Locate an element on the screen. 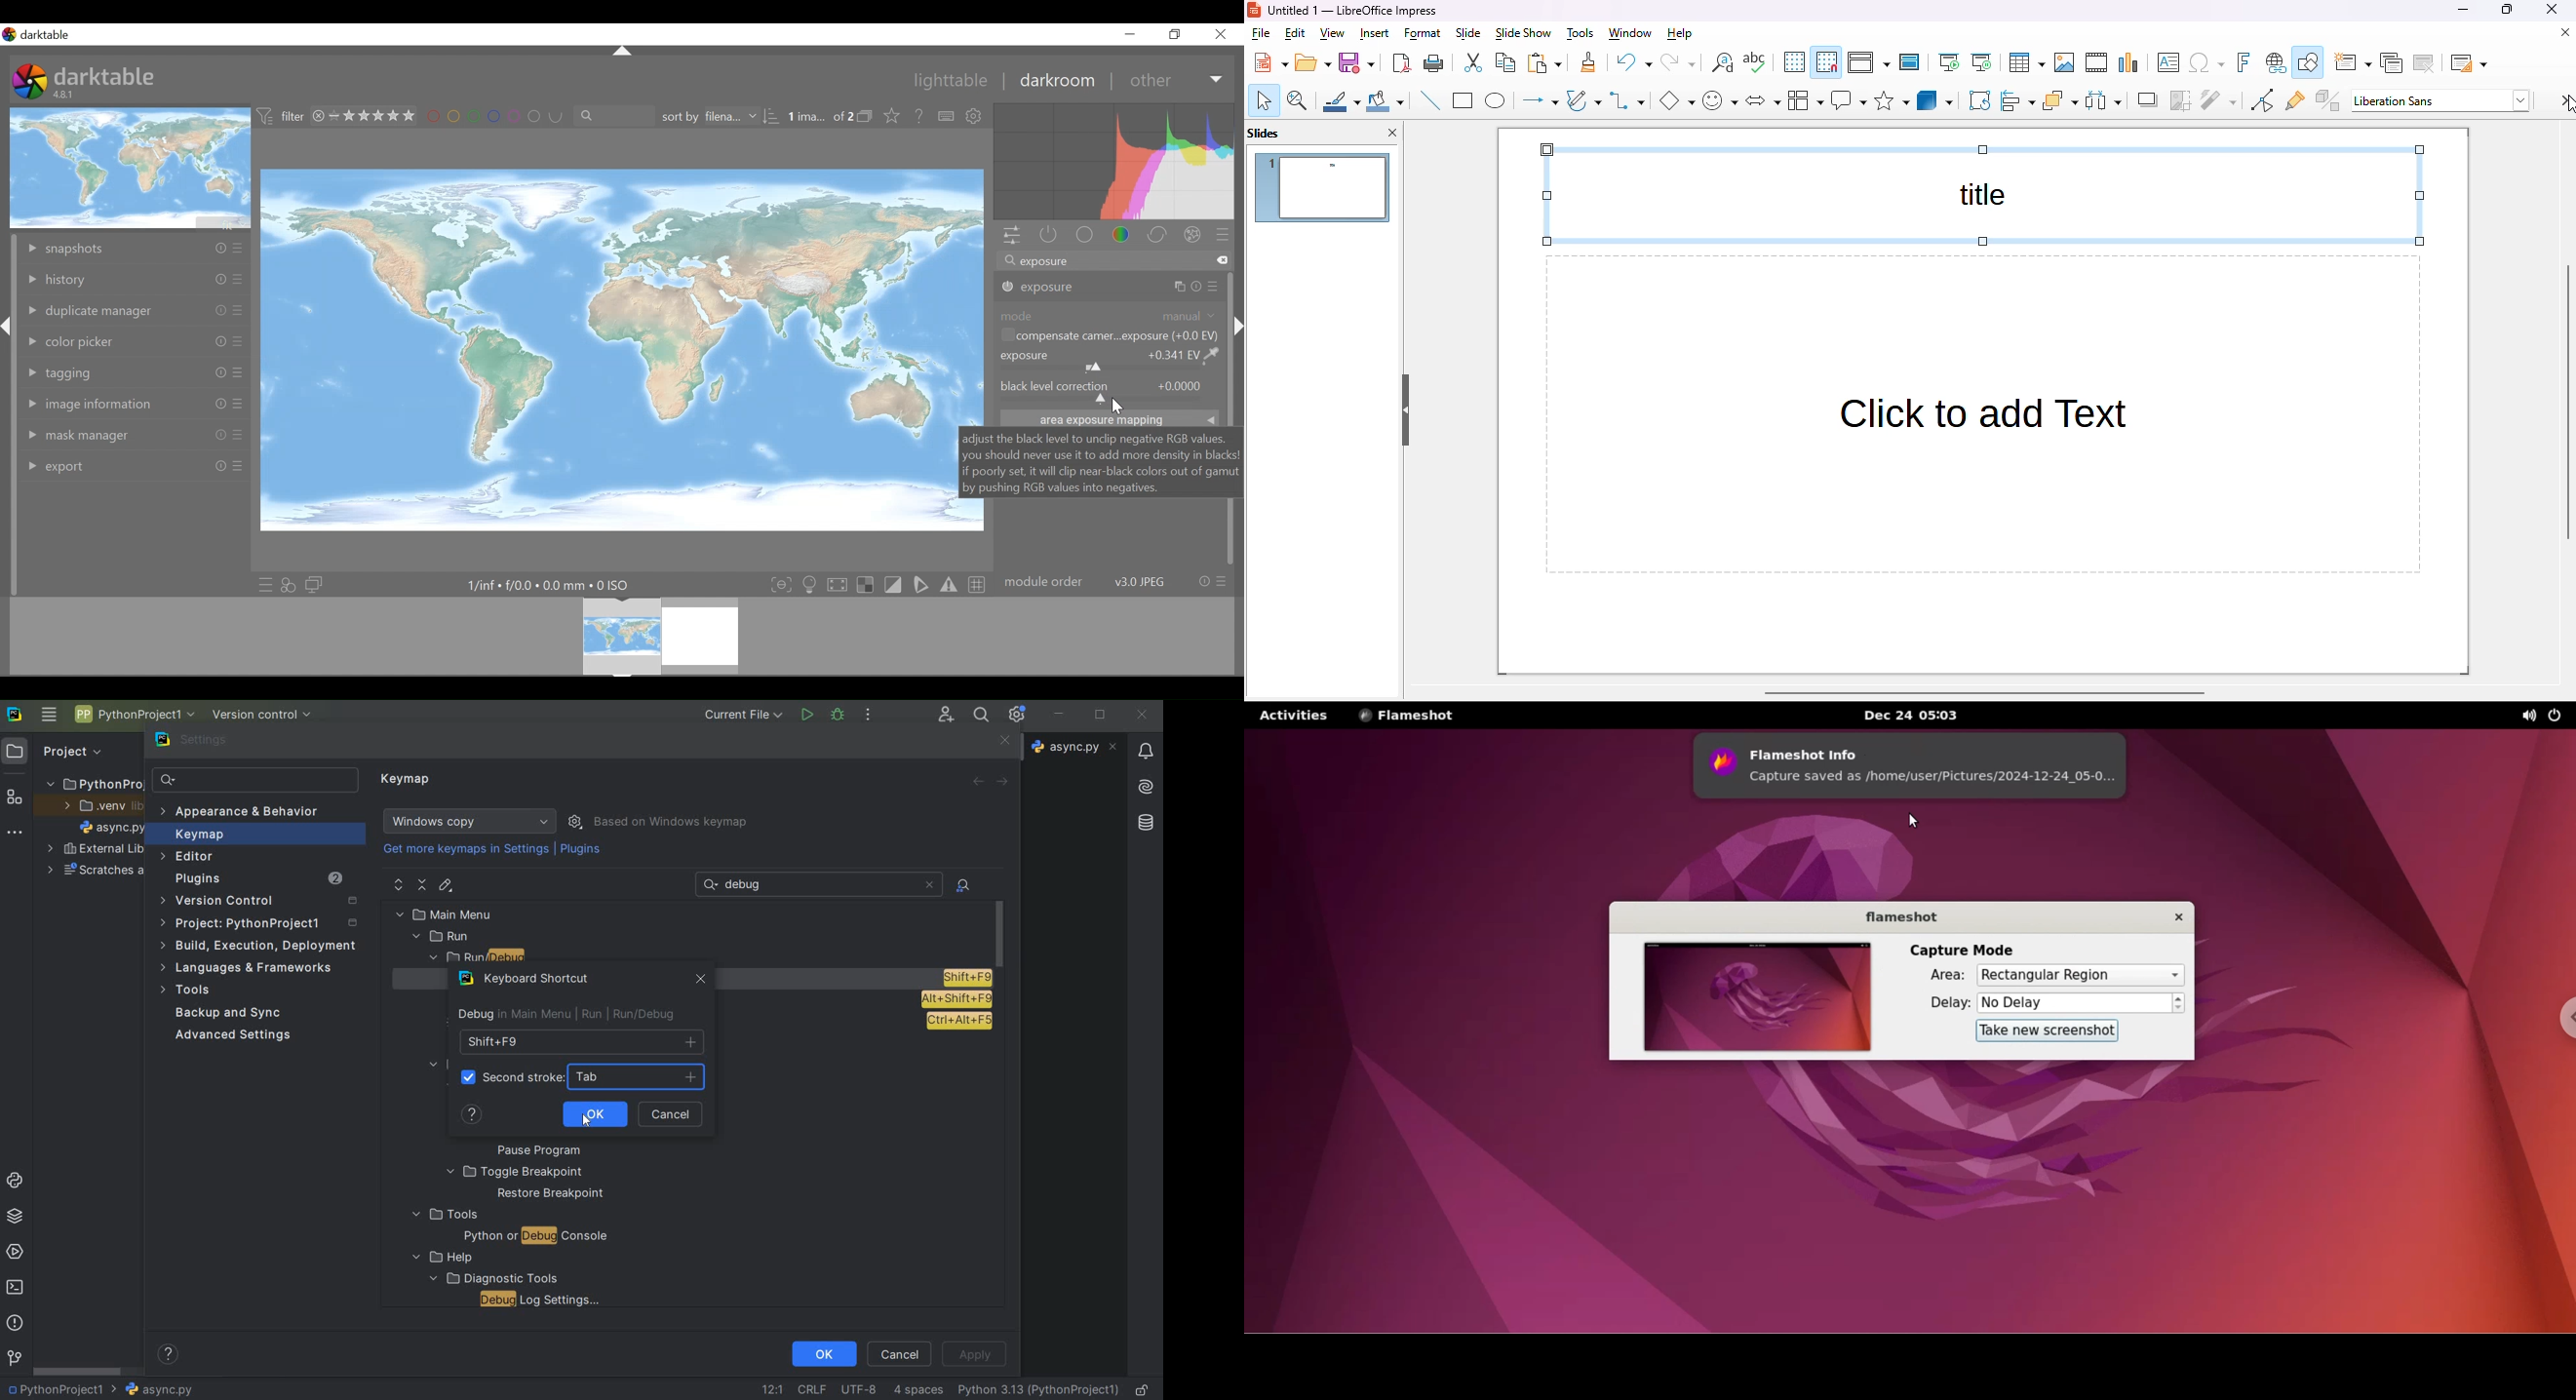  insert chart is located at coordinates (2129, 63).